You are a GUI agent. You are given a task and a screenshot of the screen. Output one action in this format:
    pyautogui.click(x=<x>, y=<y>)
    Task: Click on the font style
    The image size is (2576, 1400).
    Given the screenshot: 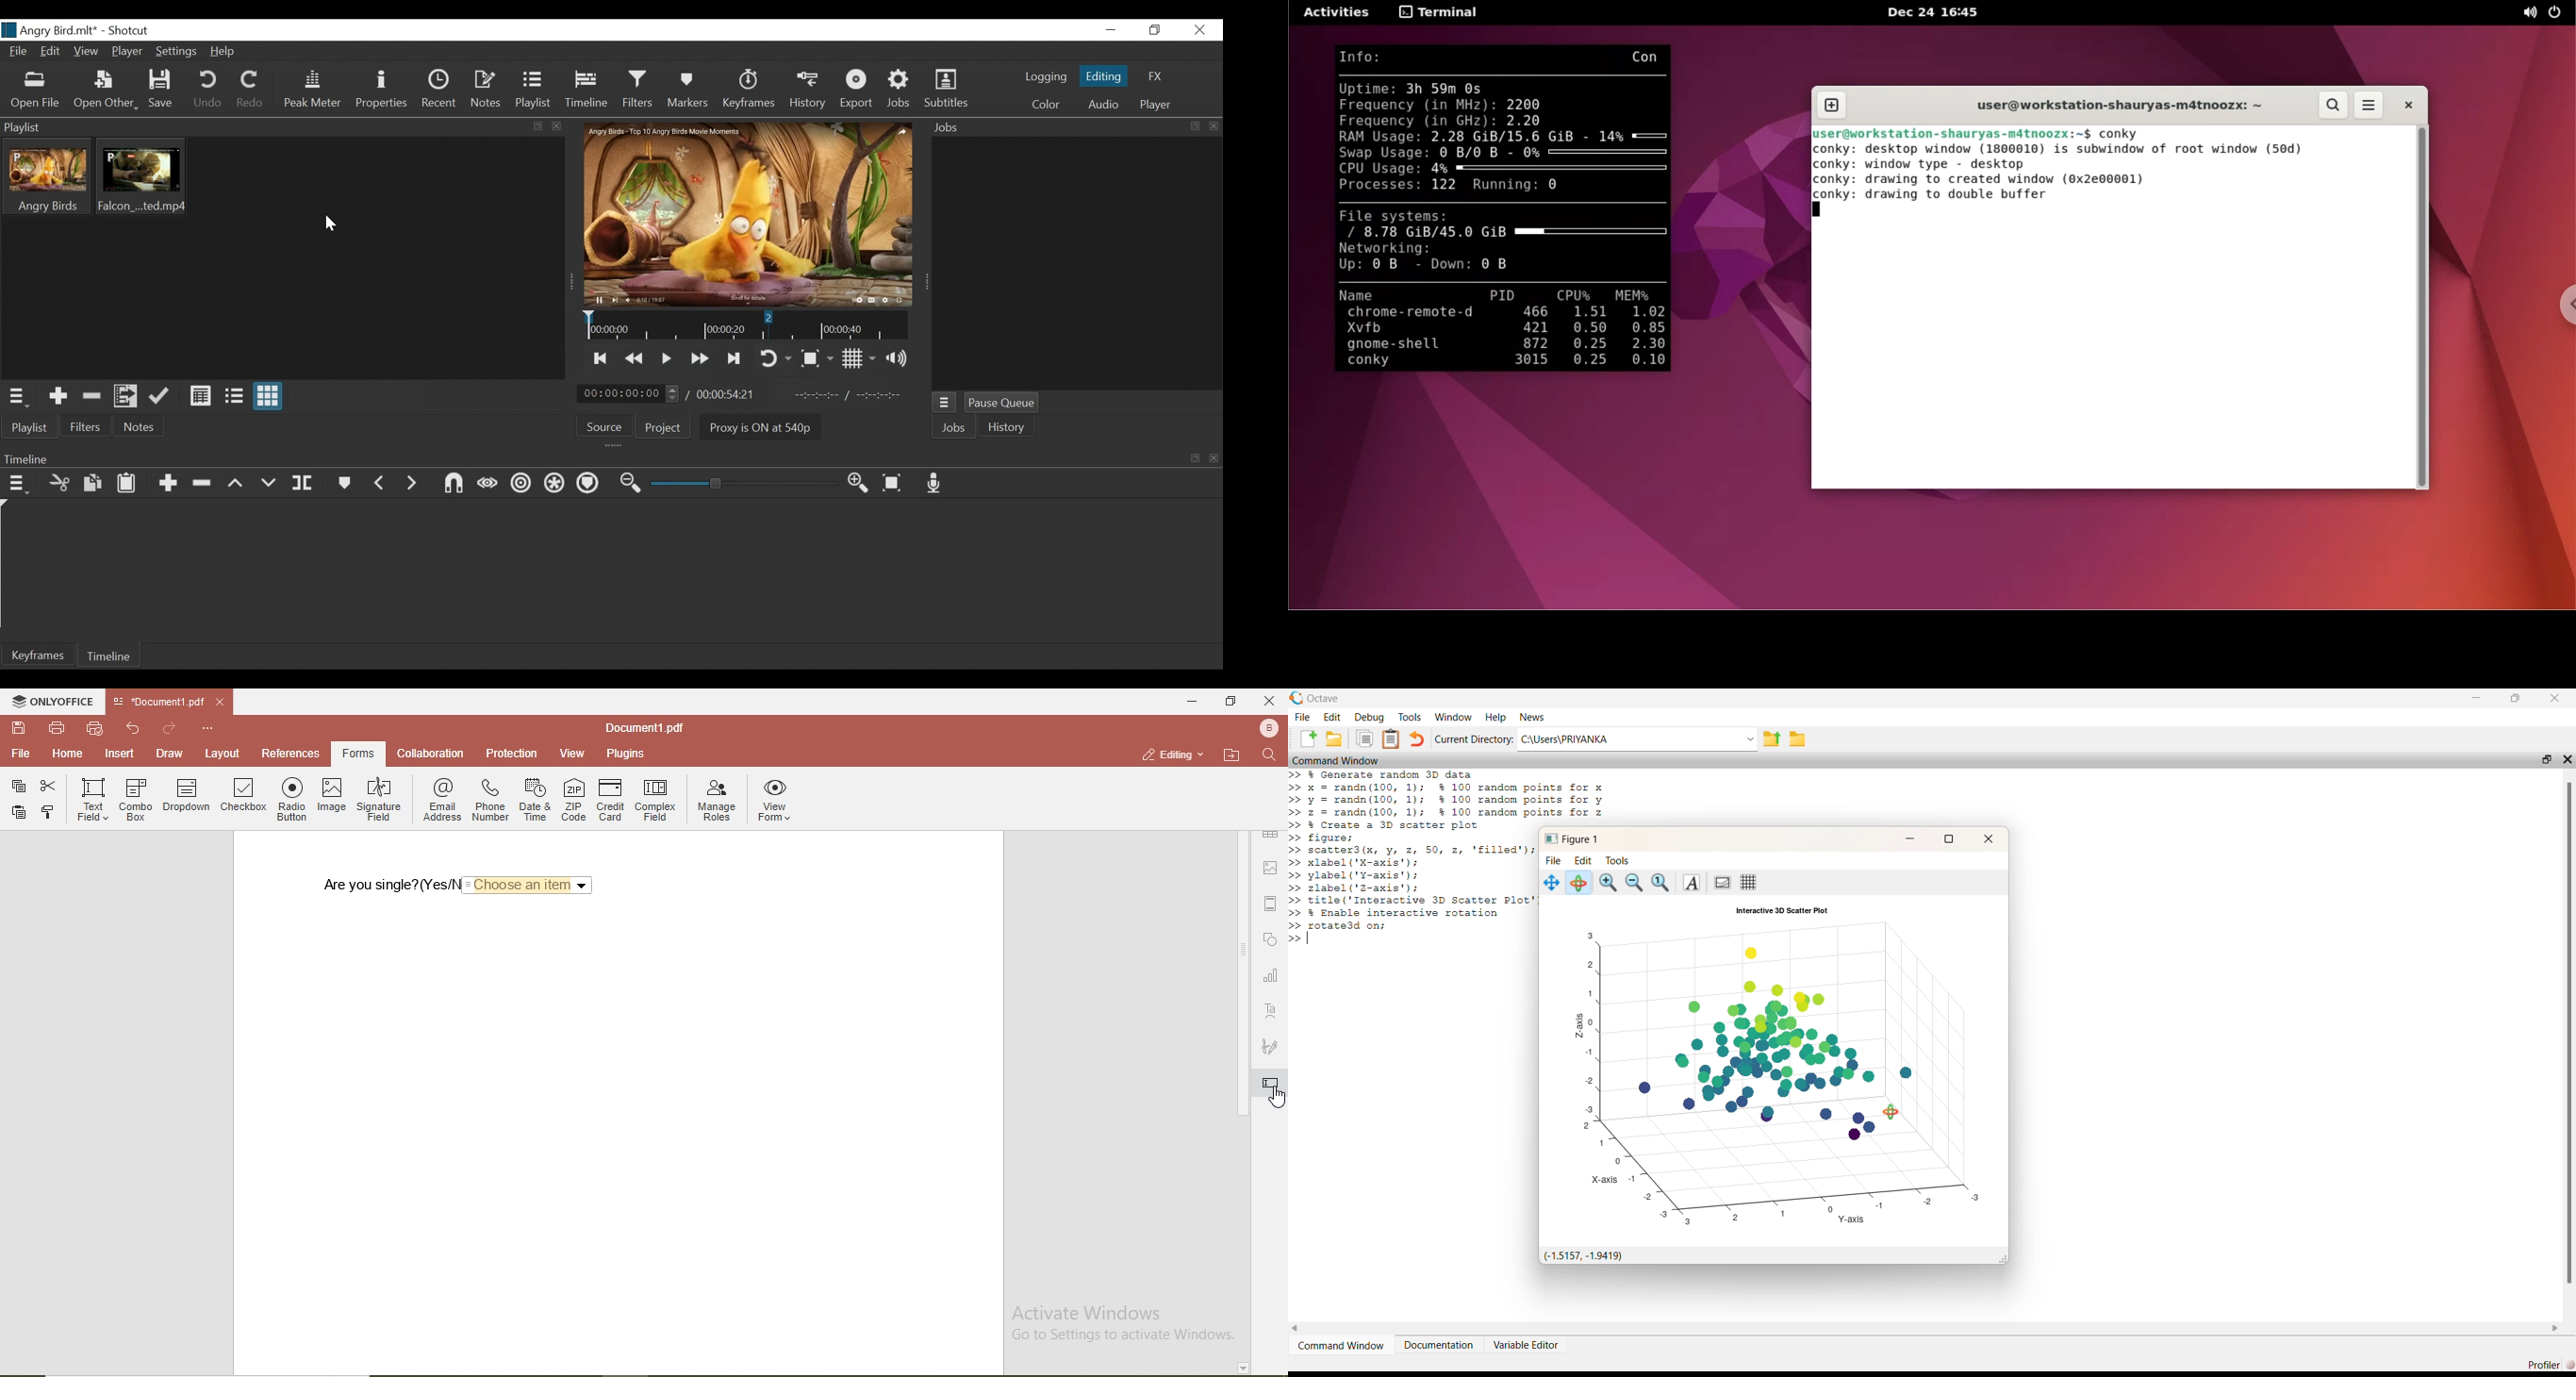 What is the action you would take?
    pyautogui.click(x=1273, y=1010)
    